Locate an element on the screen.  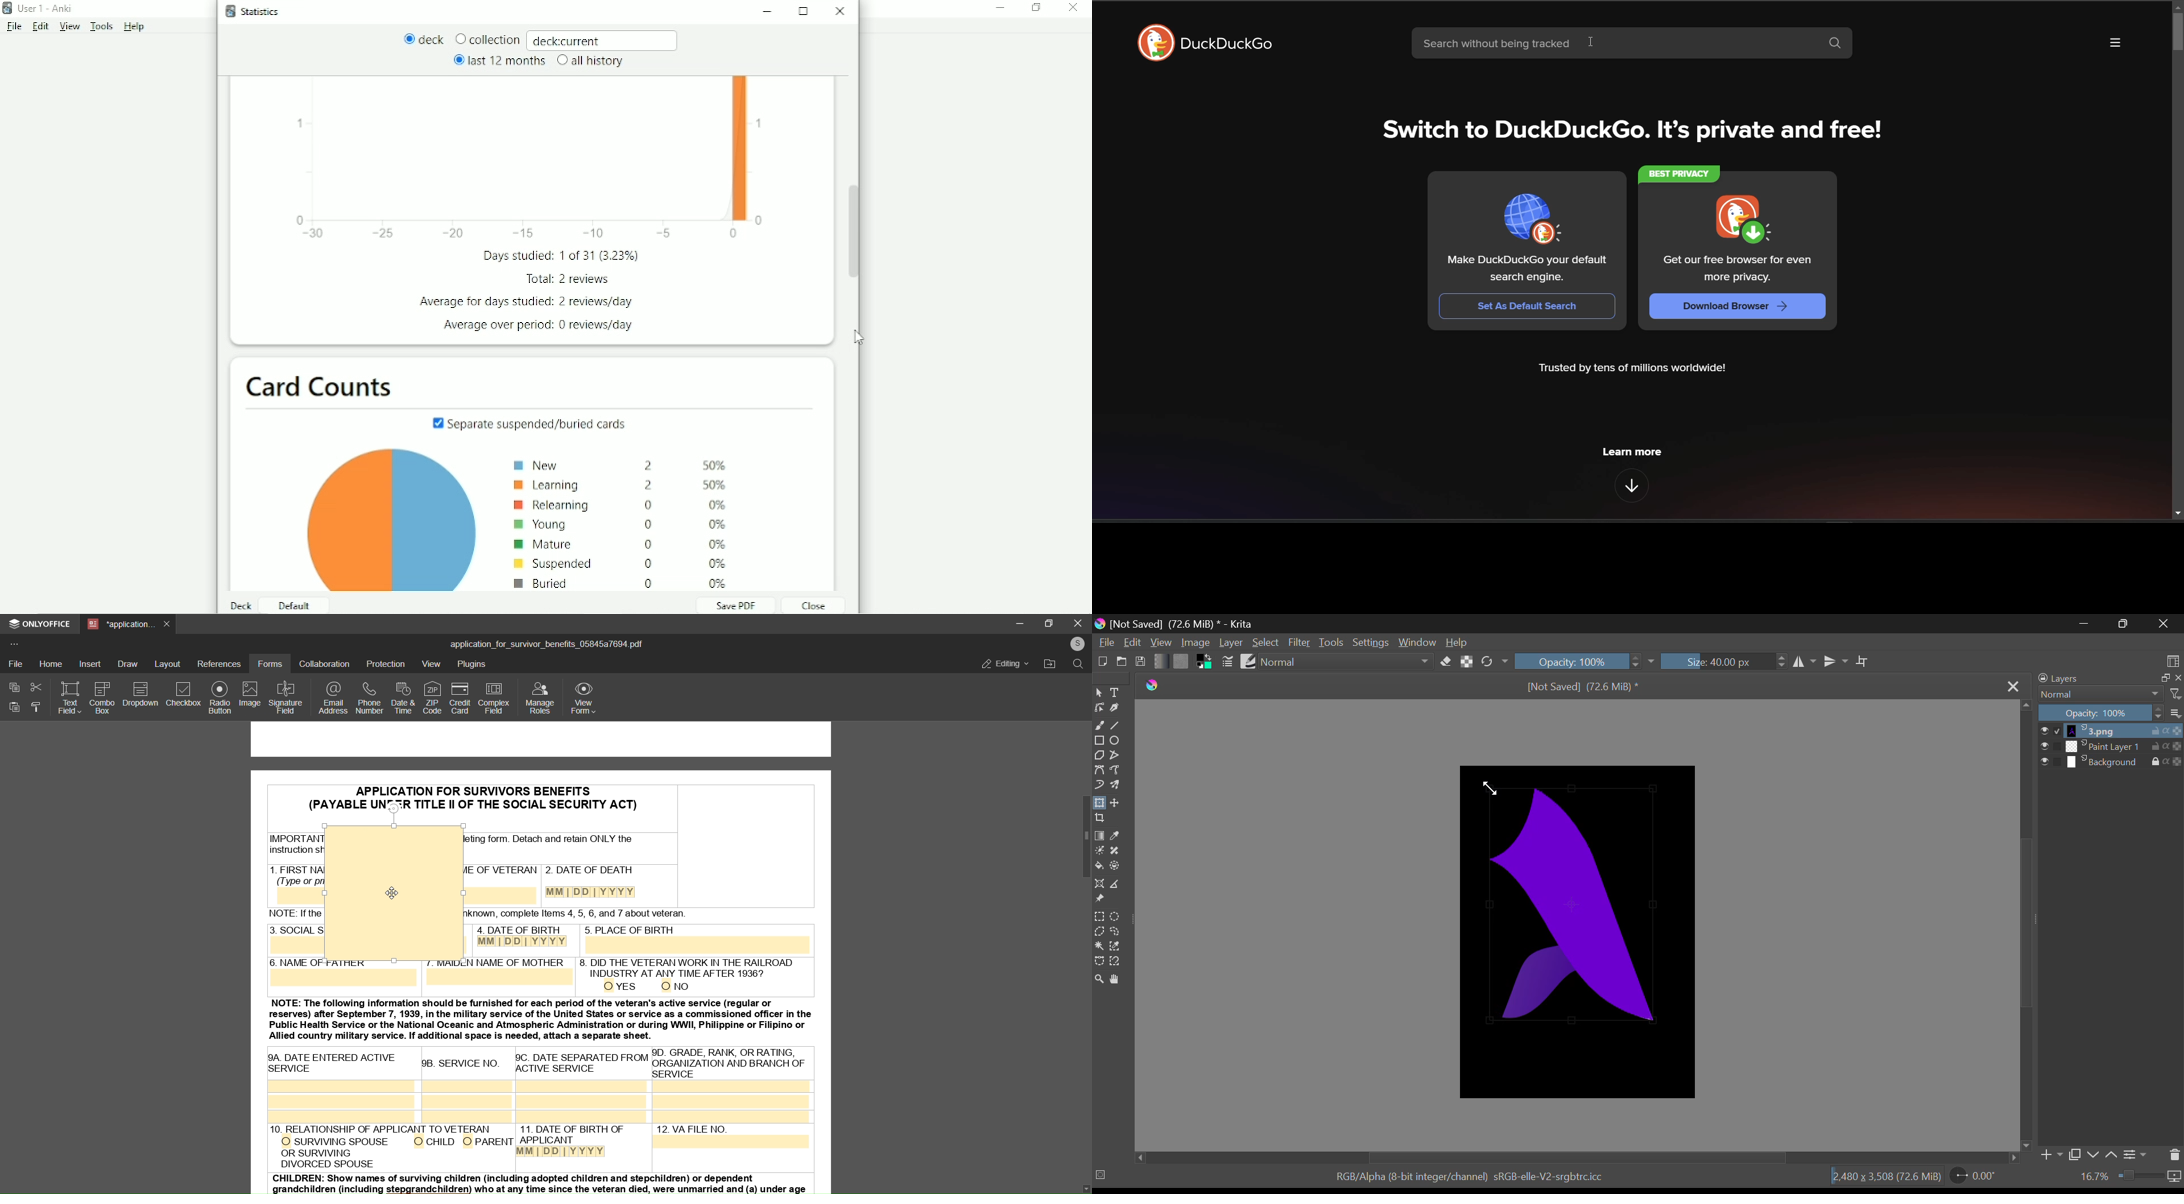
maximize is located at coordinates (1051, 623).